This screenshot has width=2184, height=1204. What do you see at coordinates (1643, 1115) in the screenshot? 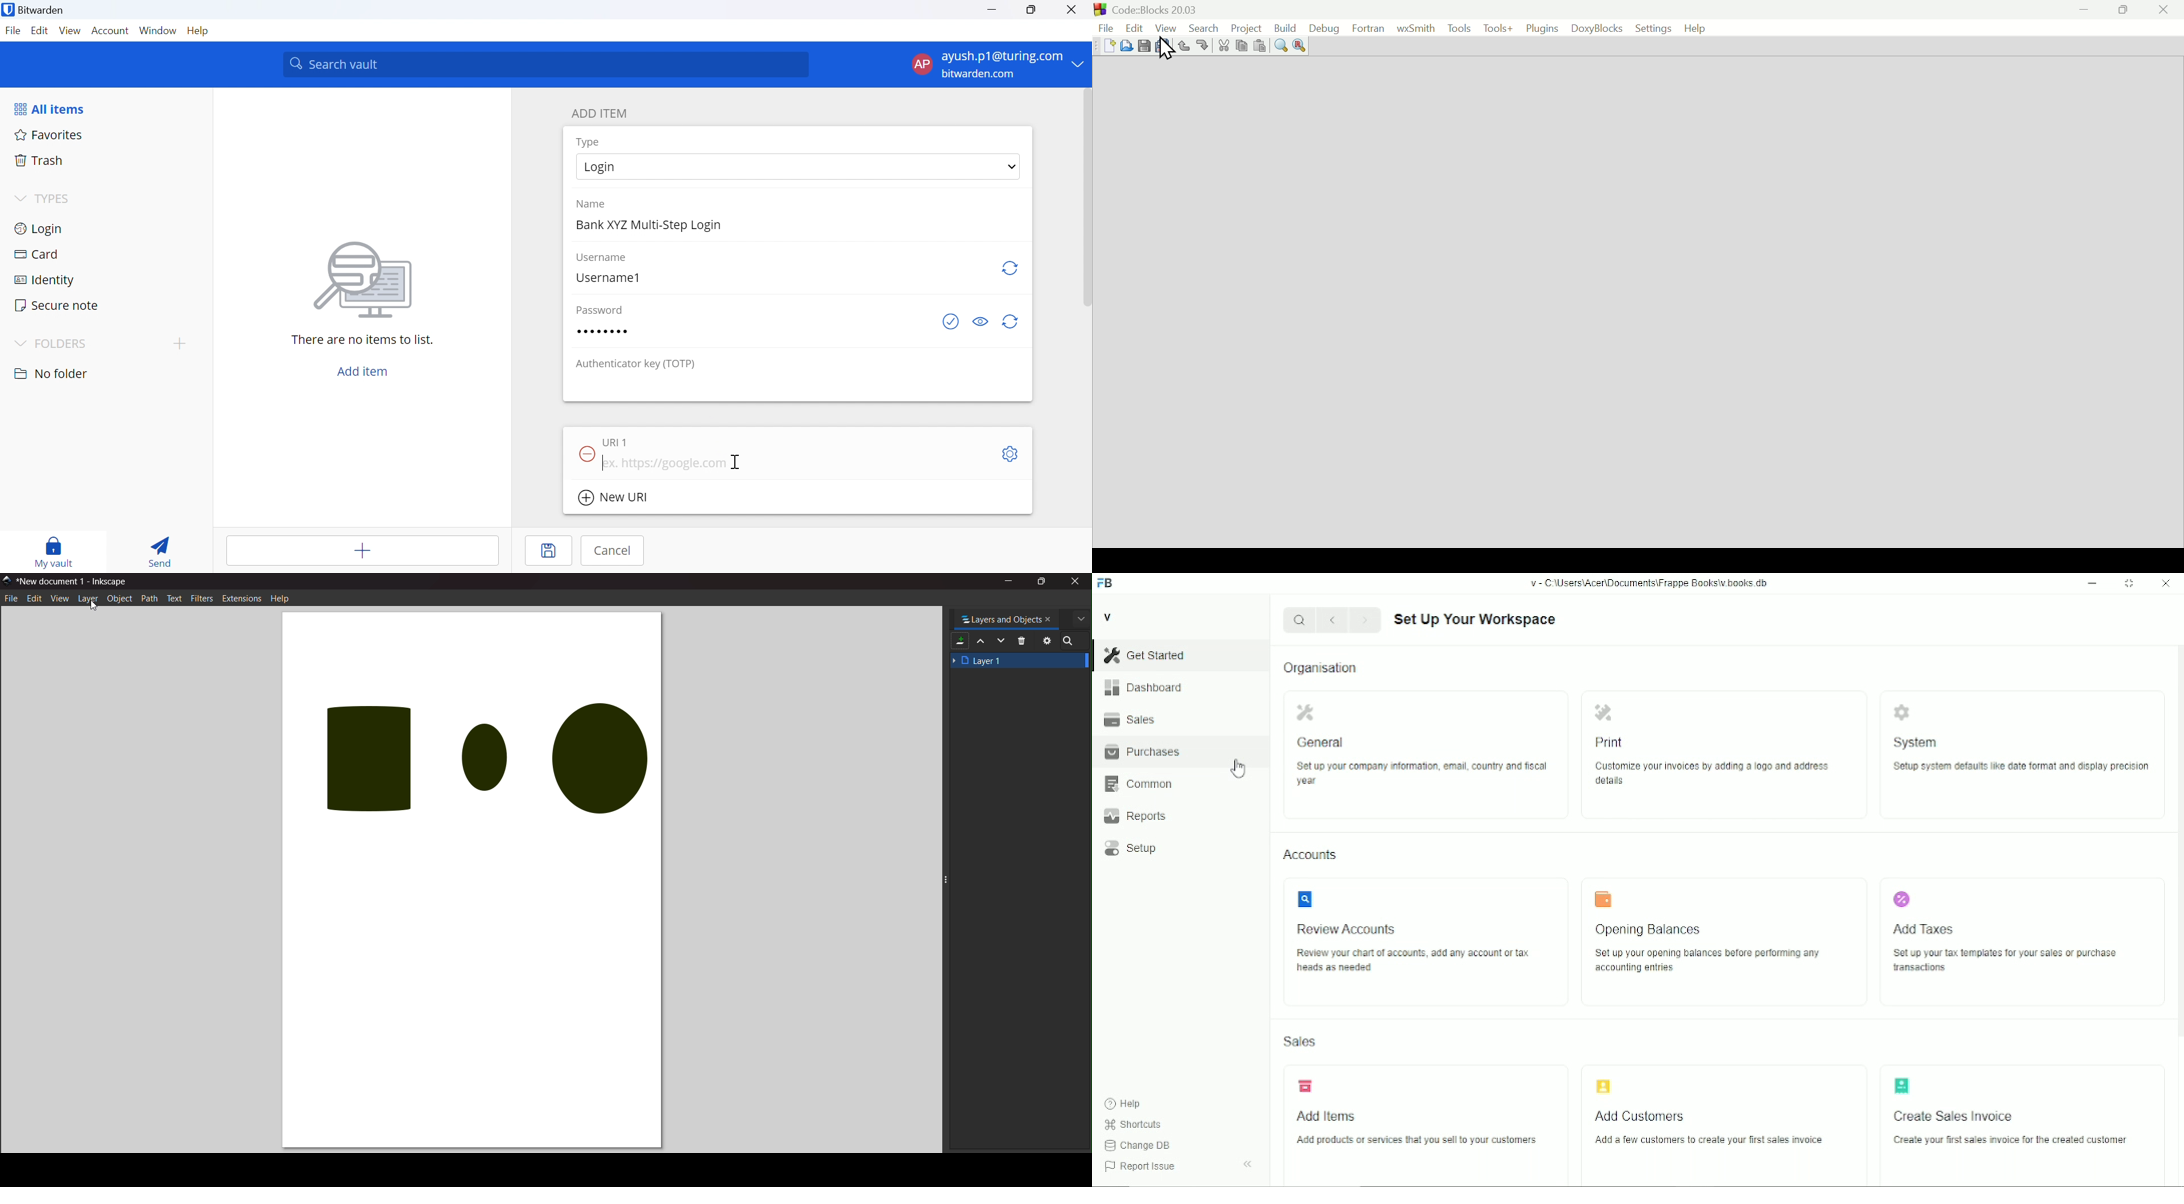
I see `‘Add Customers` at bounding box center [1643, 1115].